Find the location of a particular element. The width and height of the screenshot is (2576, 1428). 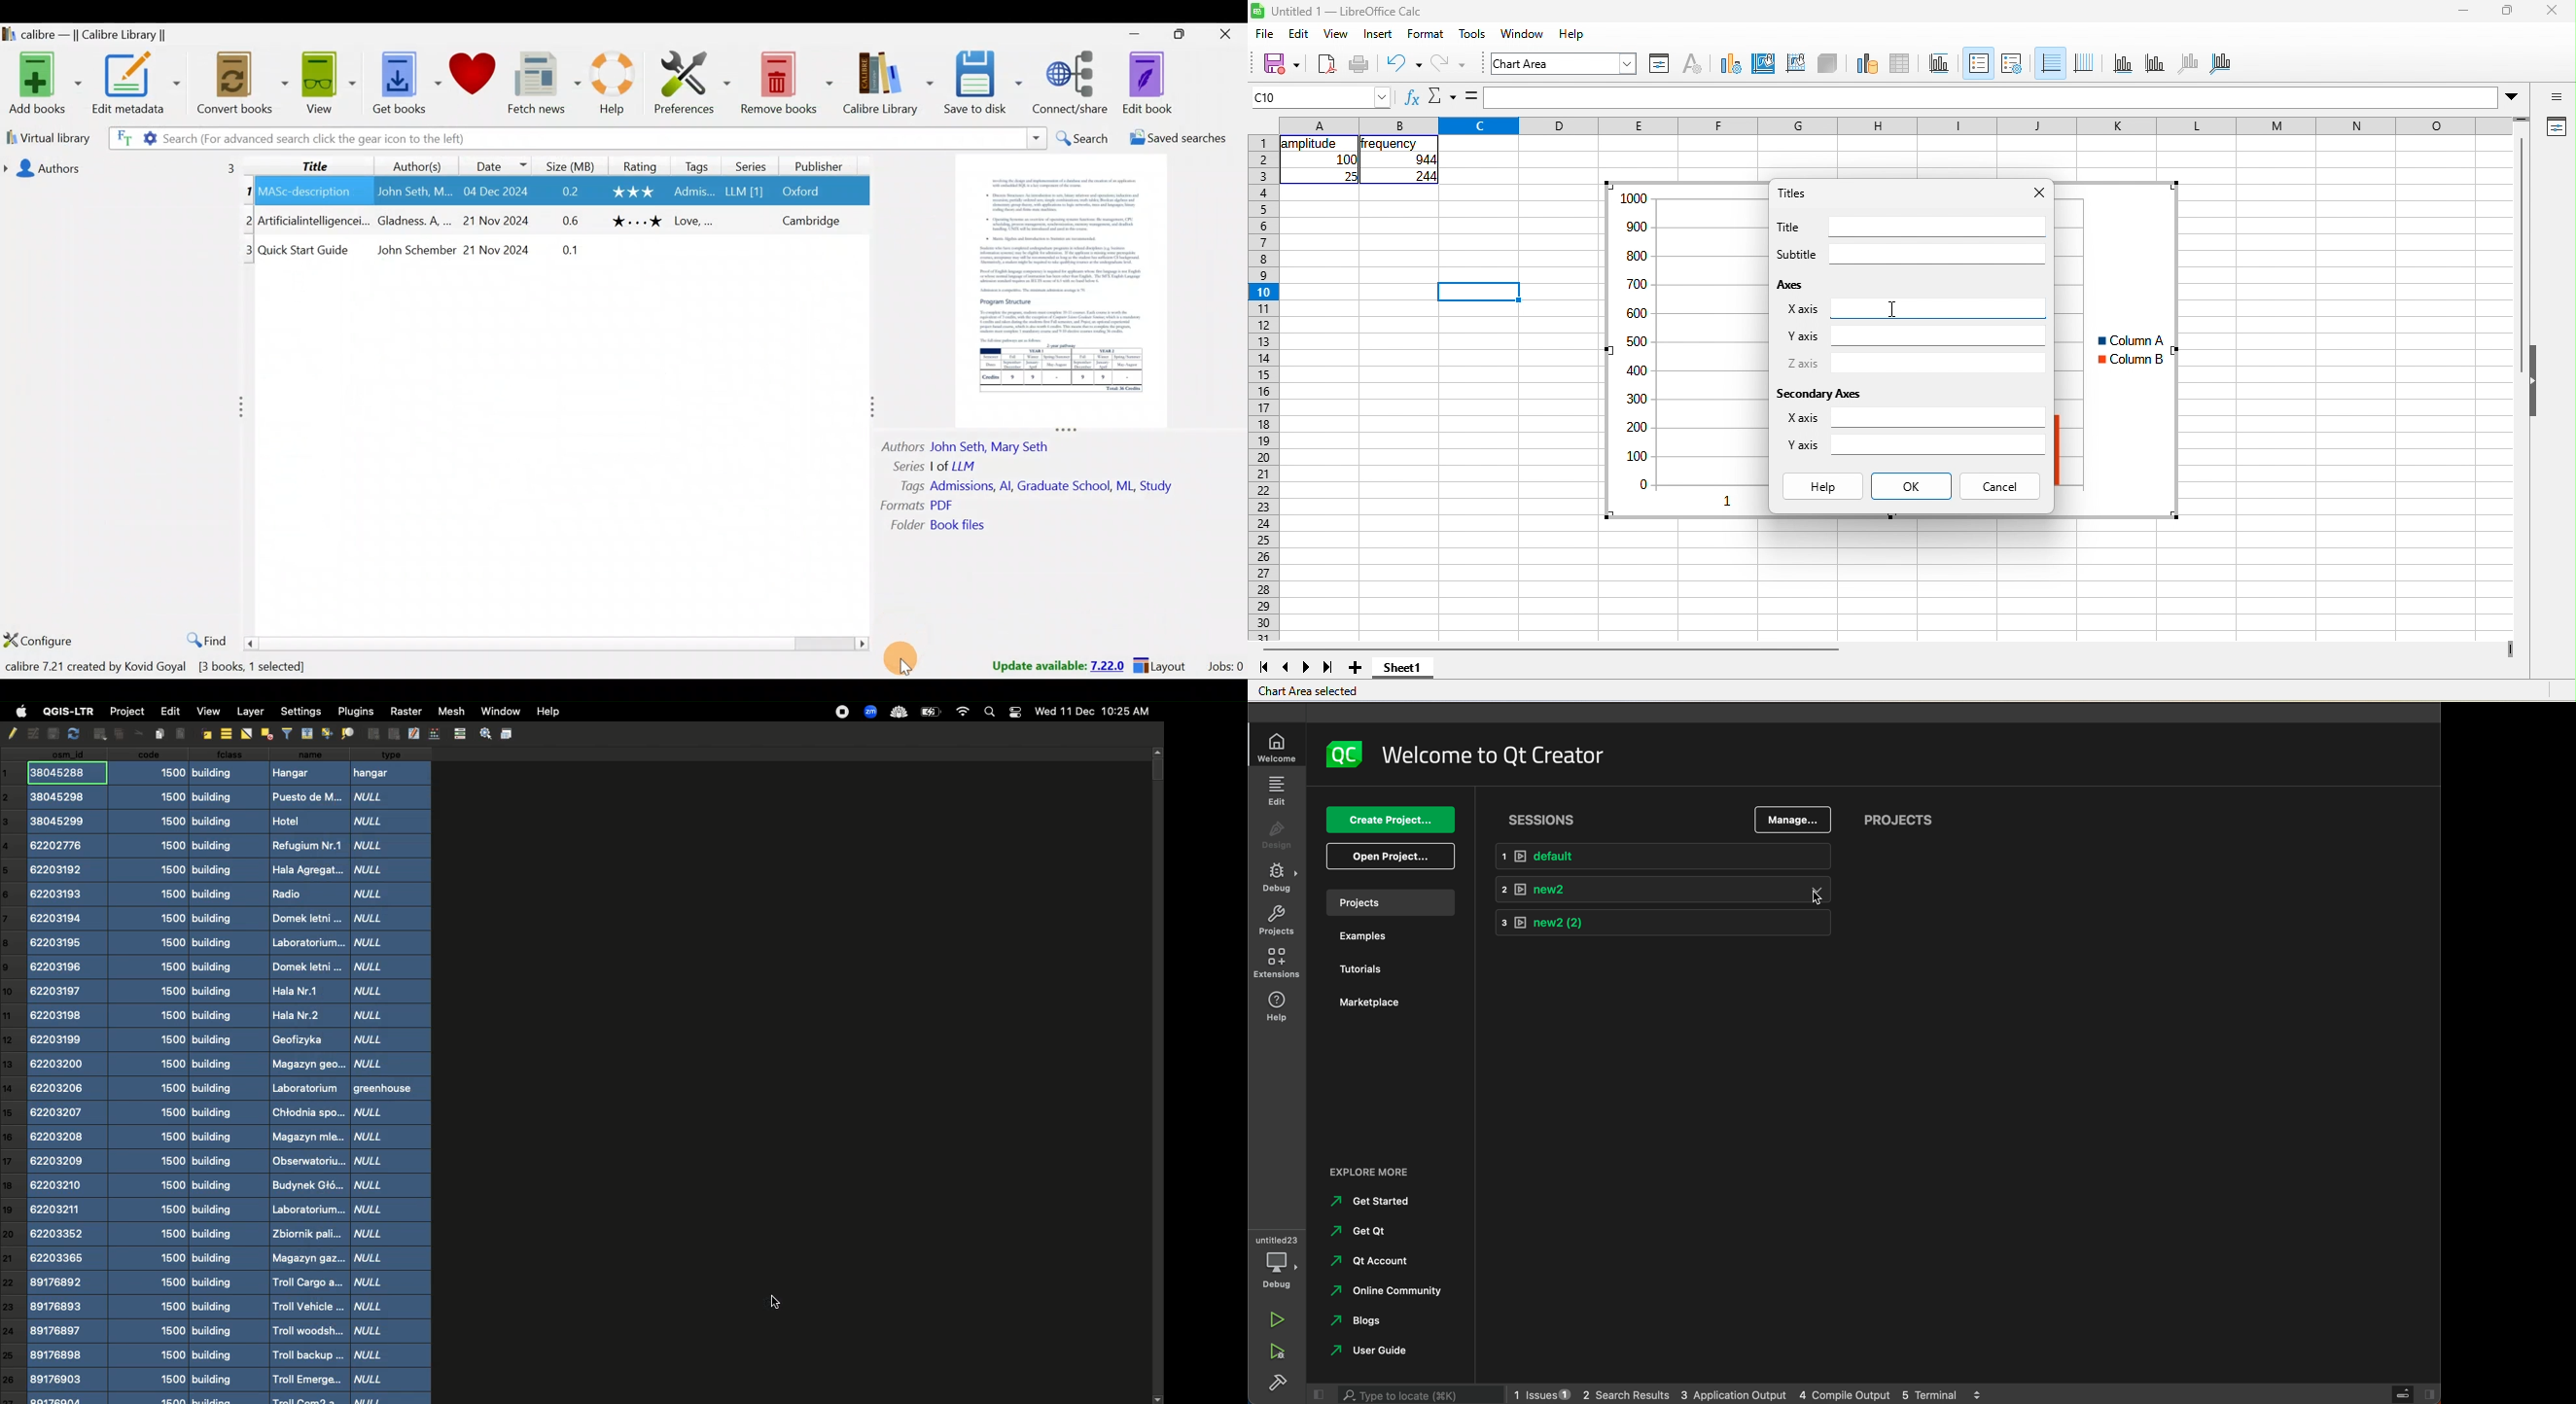

Authors is located at coordinates (122, 169).